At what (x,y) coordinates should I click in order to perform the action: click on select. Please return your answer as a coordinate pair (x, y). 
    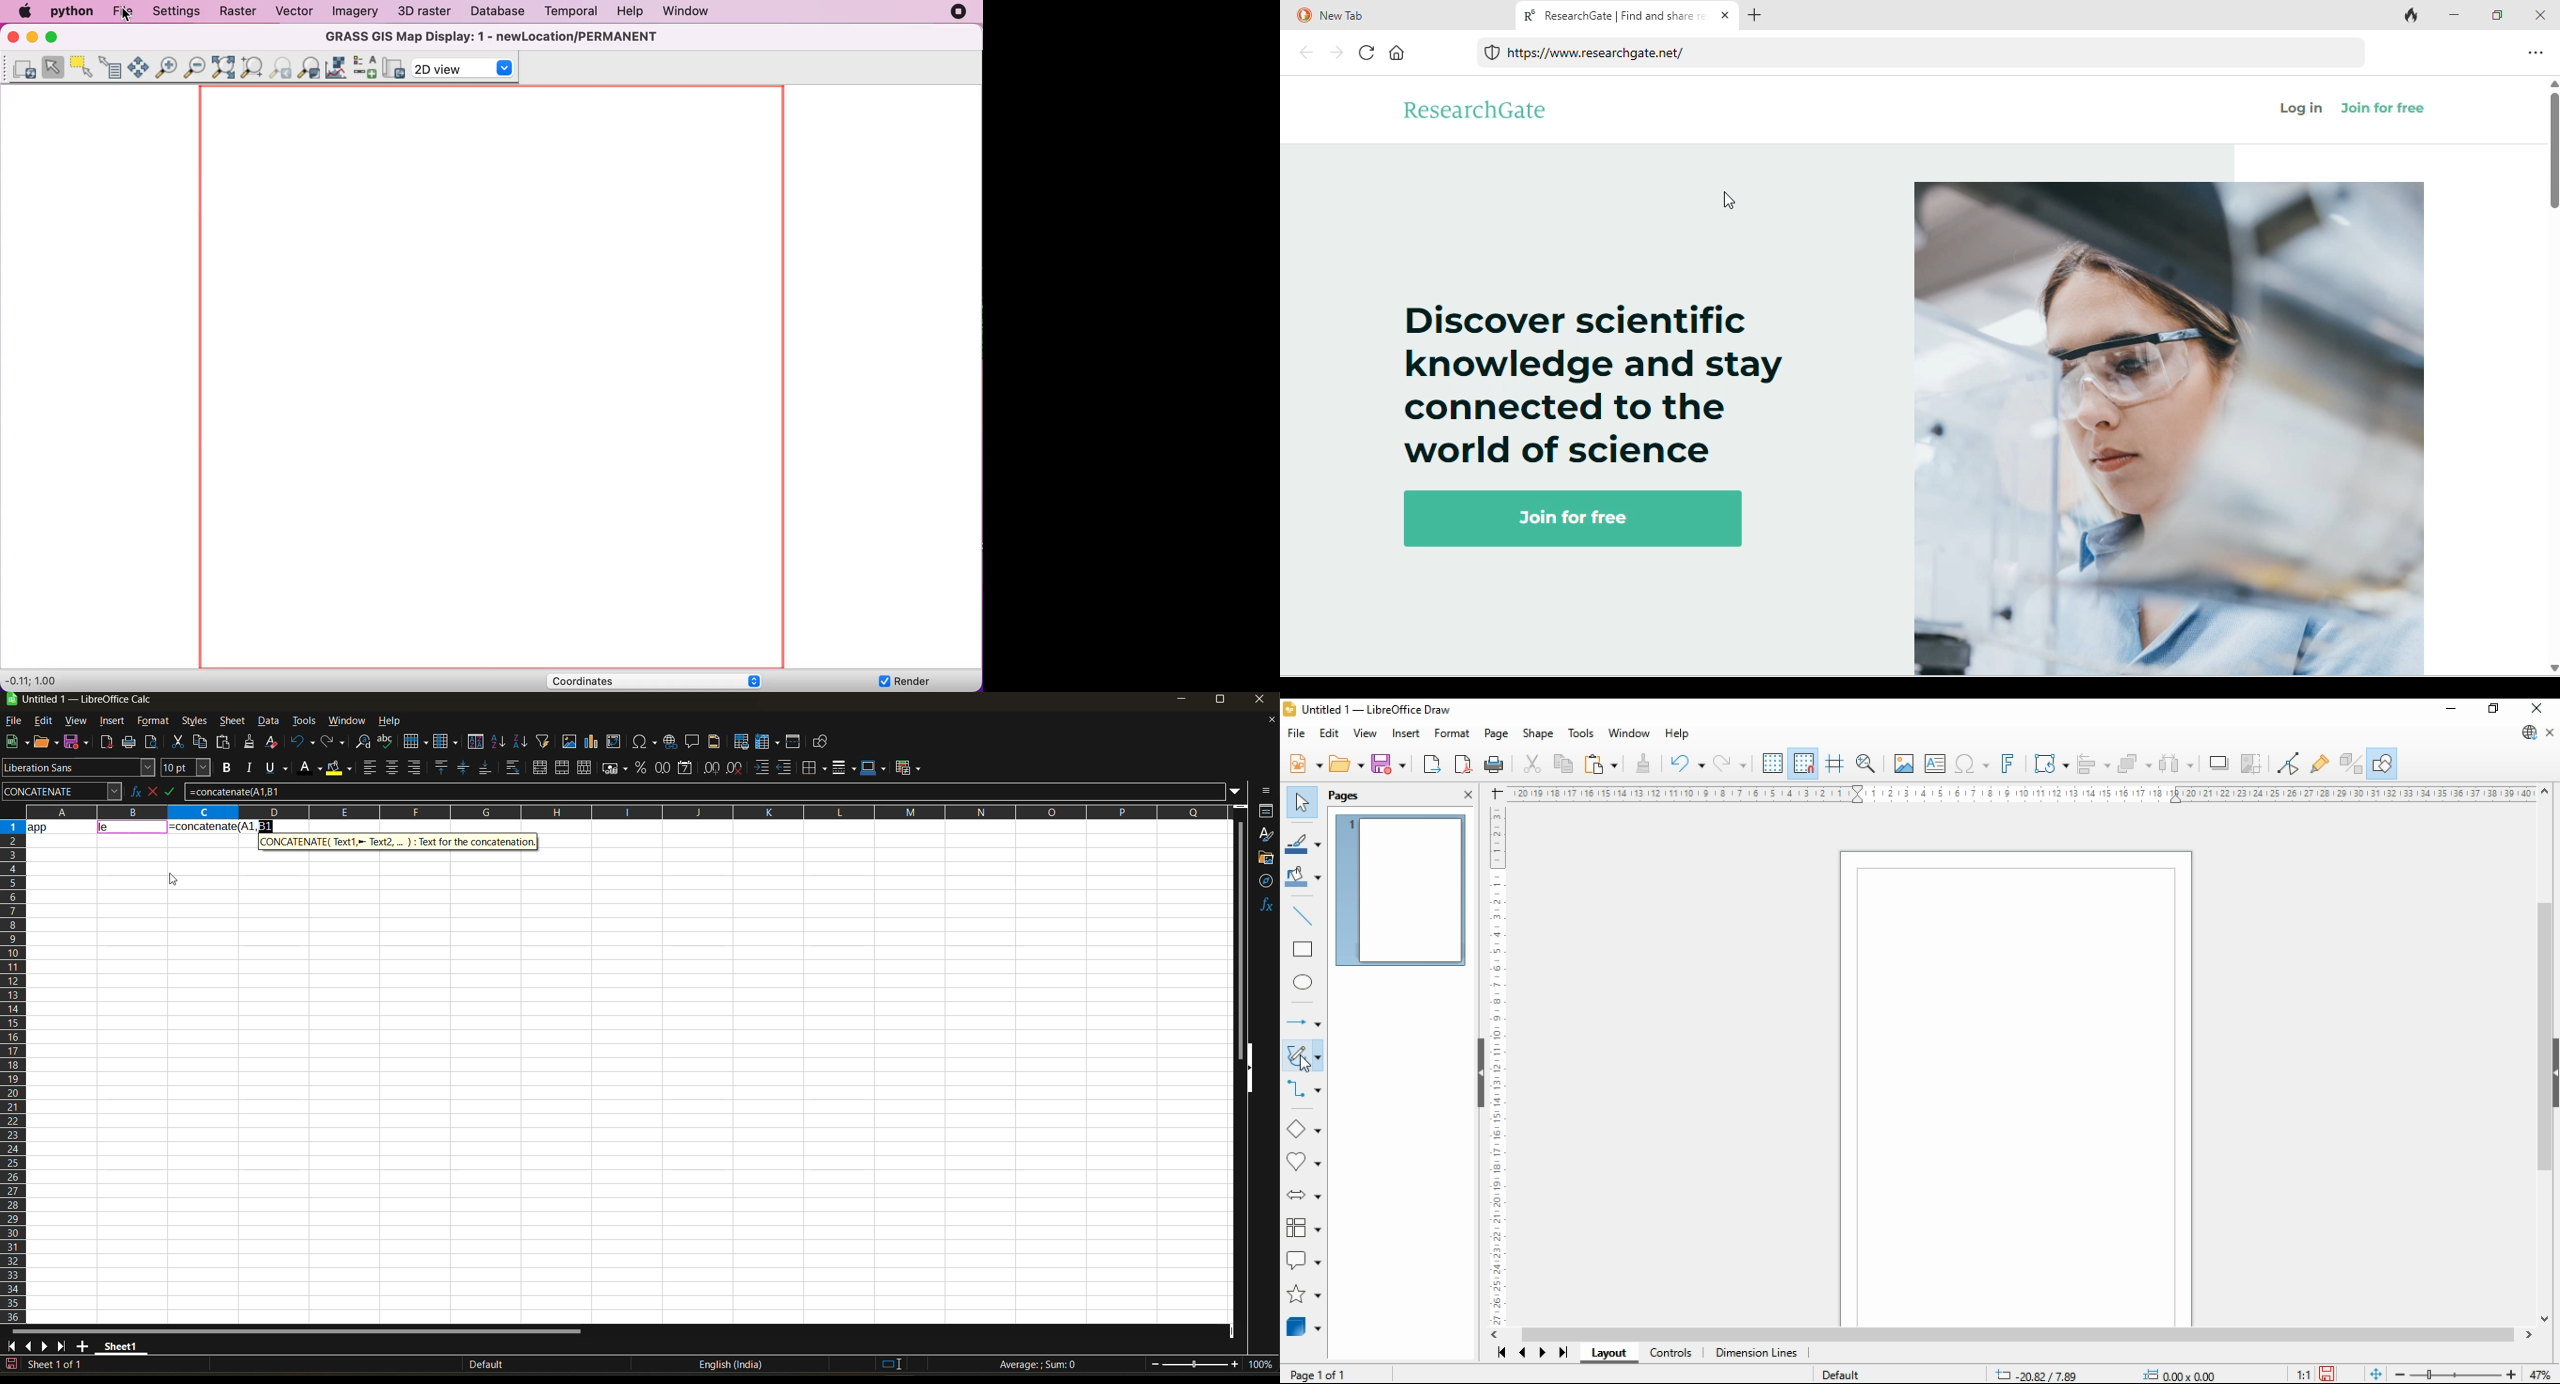
    Looking at the image, I should click on (1302, 803).